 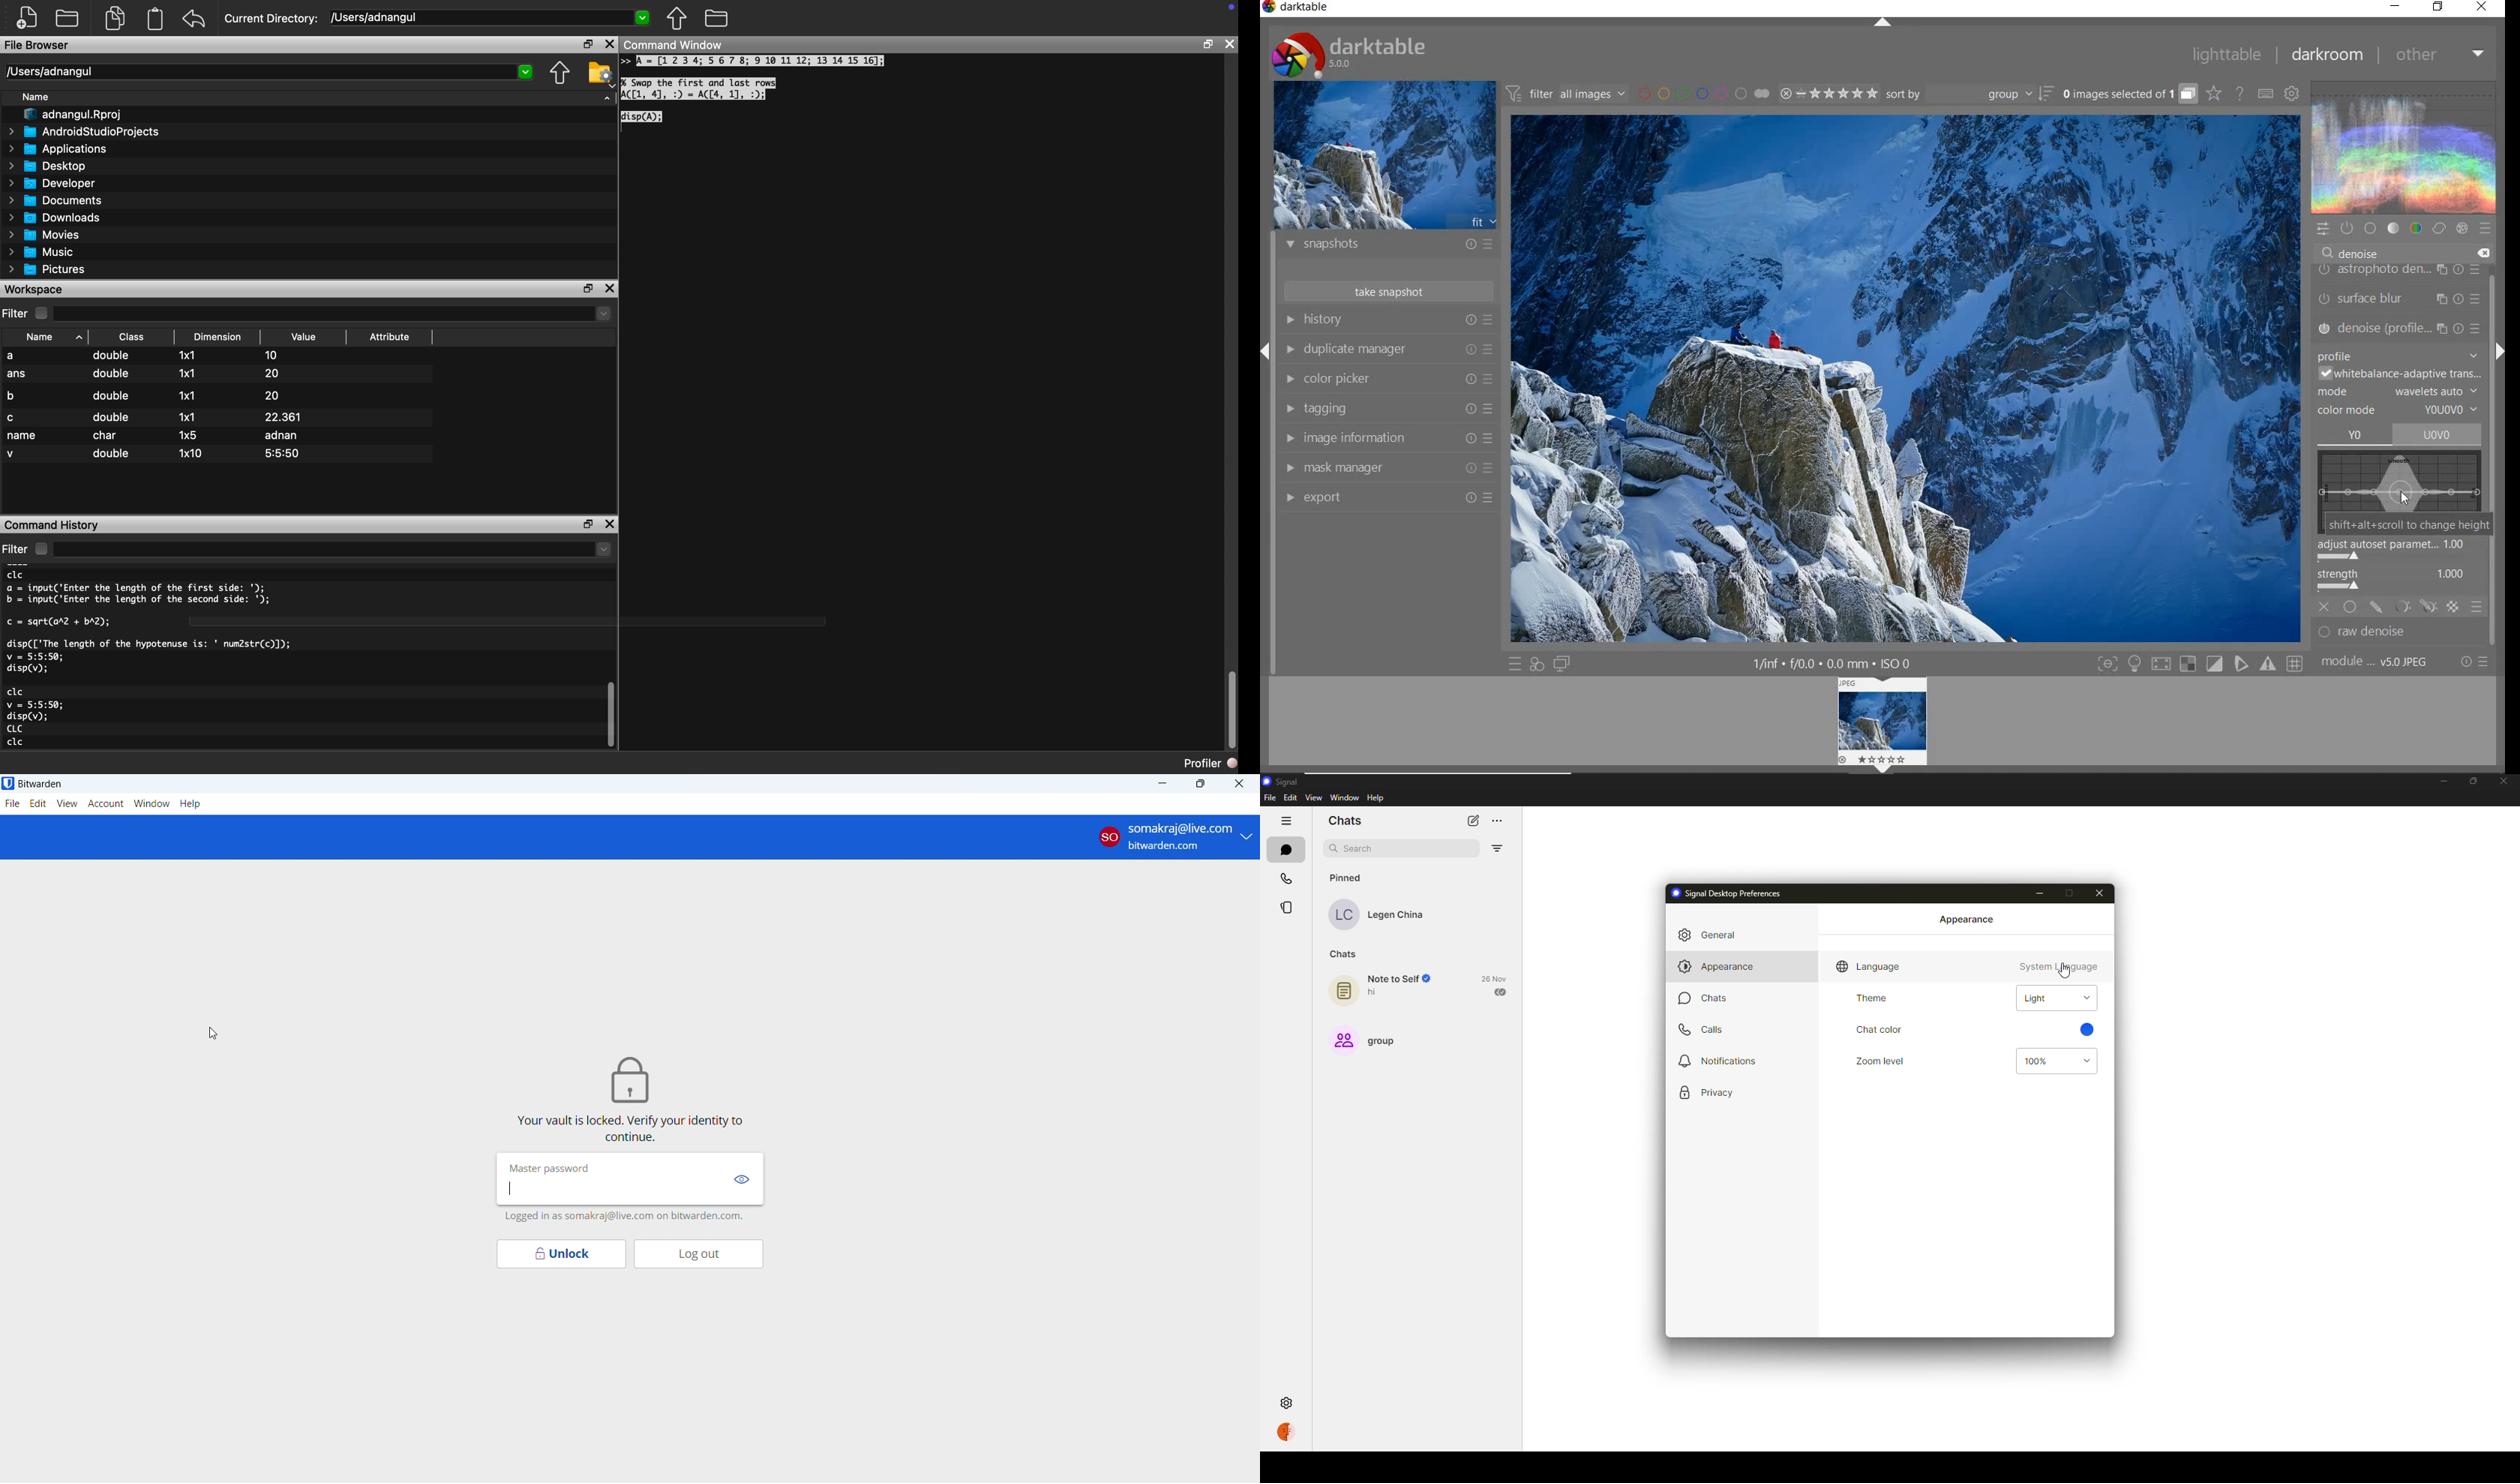 What do you see at coordinates (2399, 390) in the screenshot?
I see `MODE` at bounding box center [2399, 390].